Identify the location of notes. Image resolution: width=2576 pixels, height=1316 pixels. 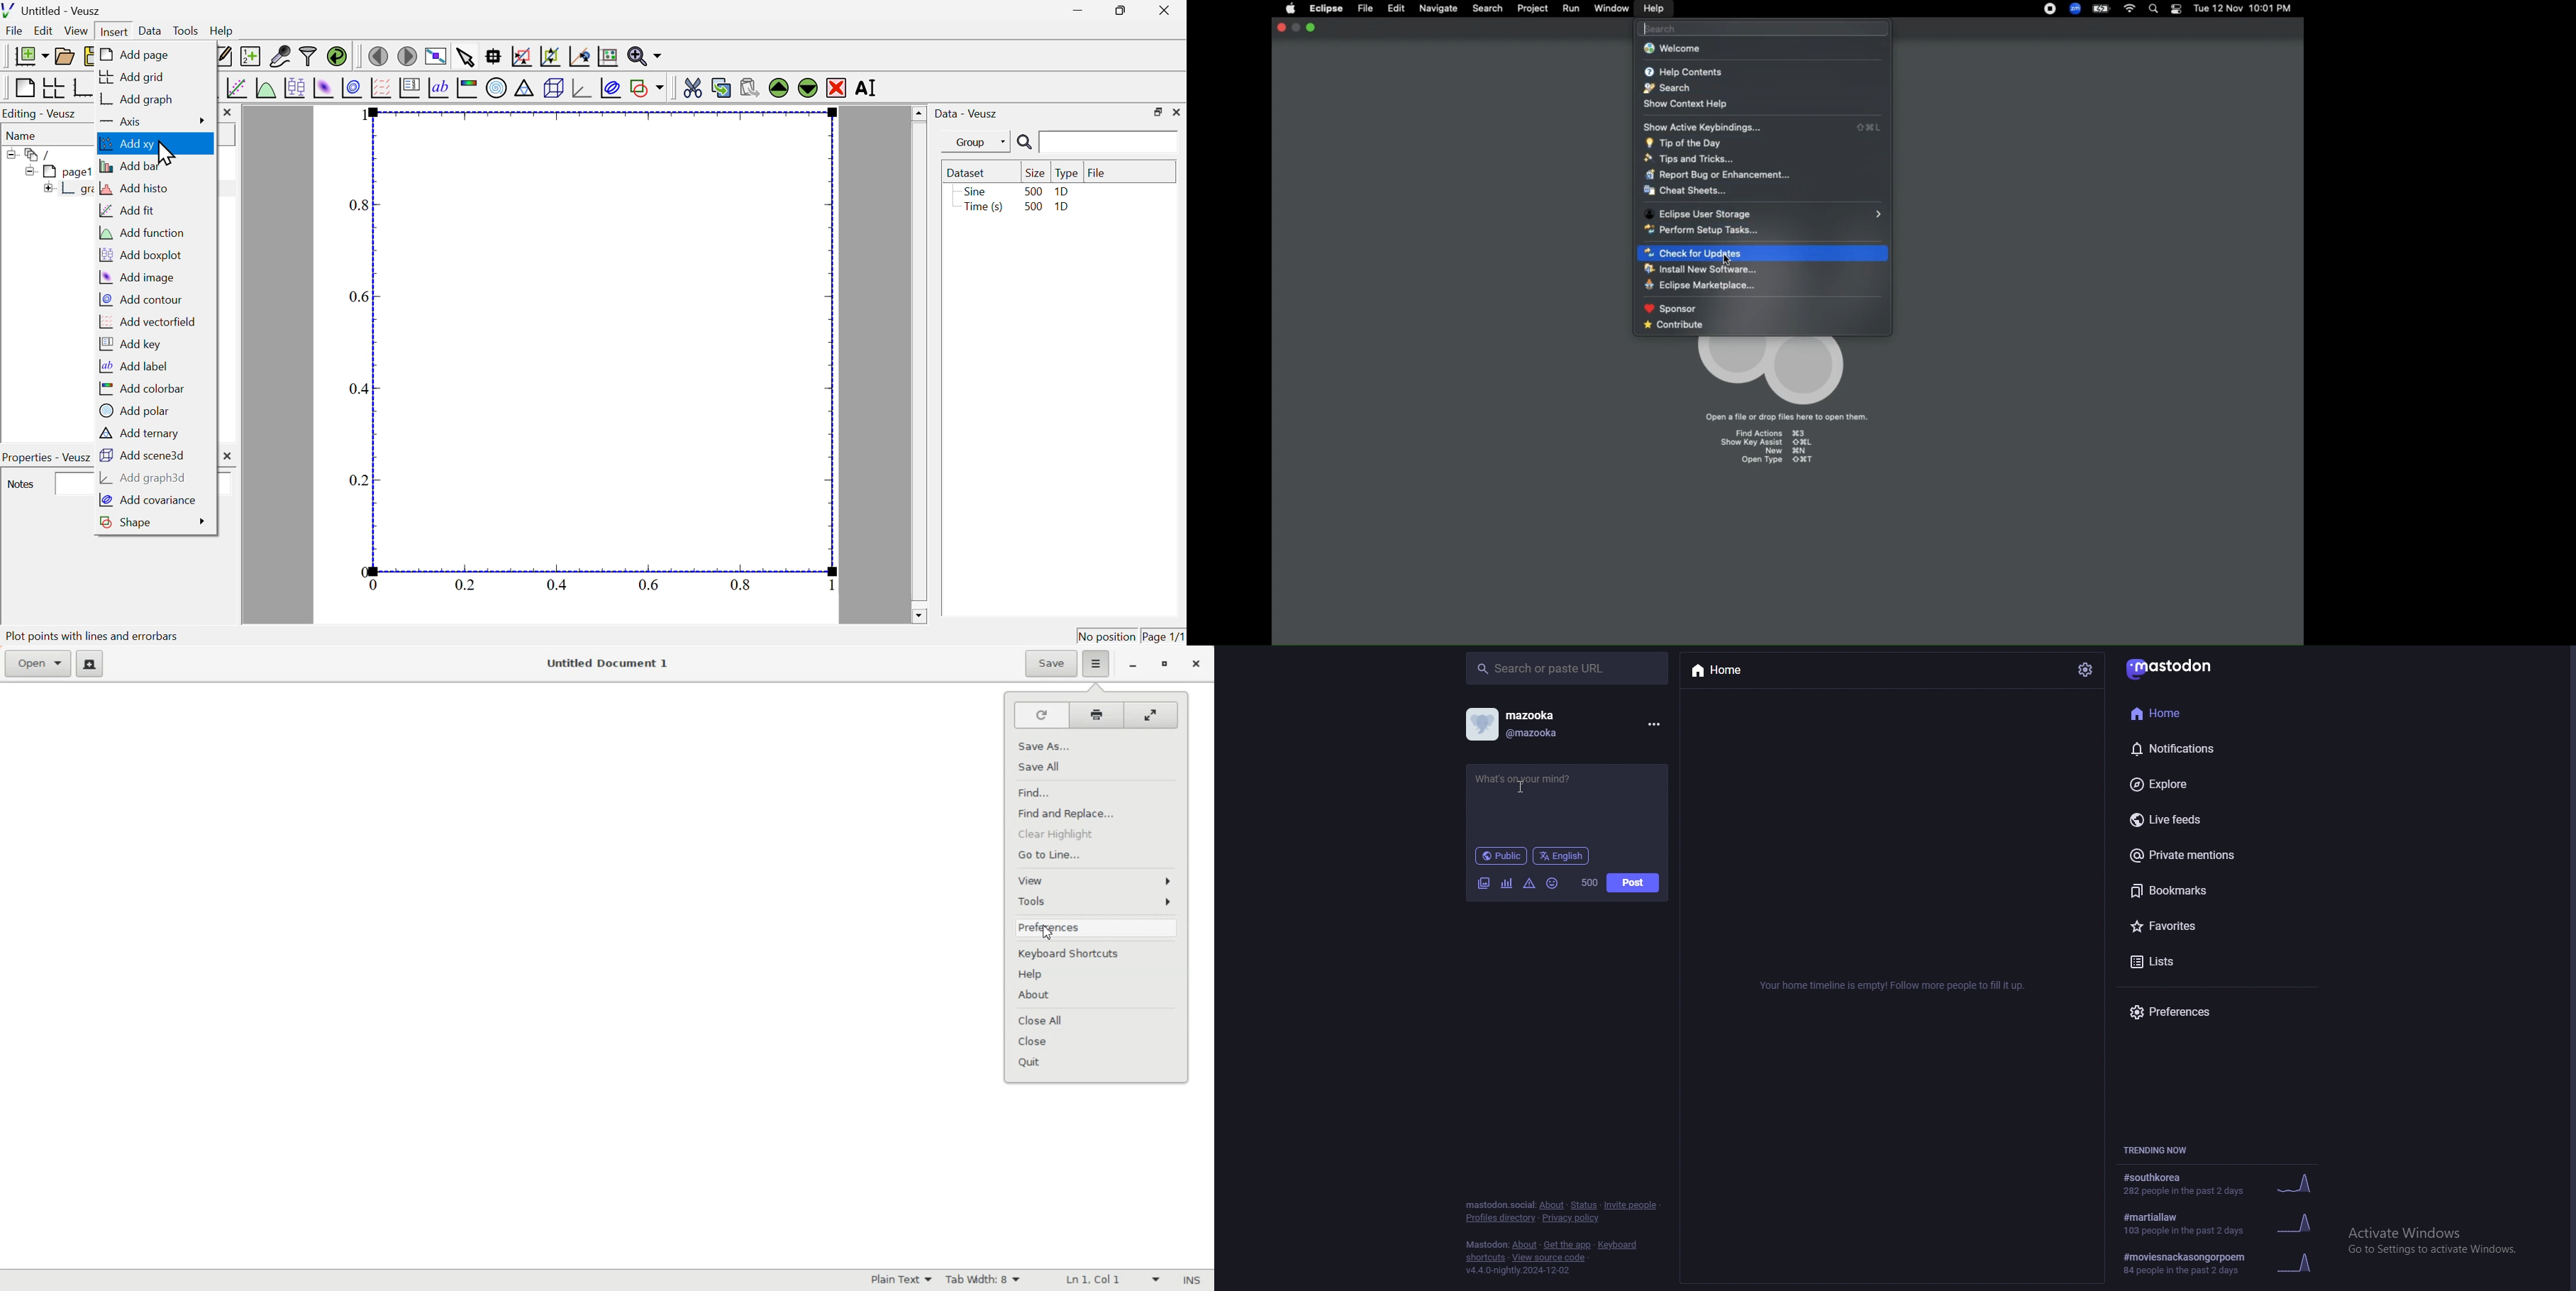
(22, 485).